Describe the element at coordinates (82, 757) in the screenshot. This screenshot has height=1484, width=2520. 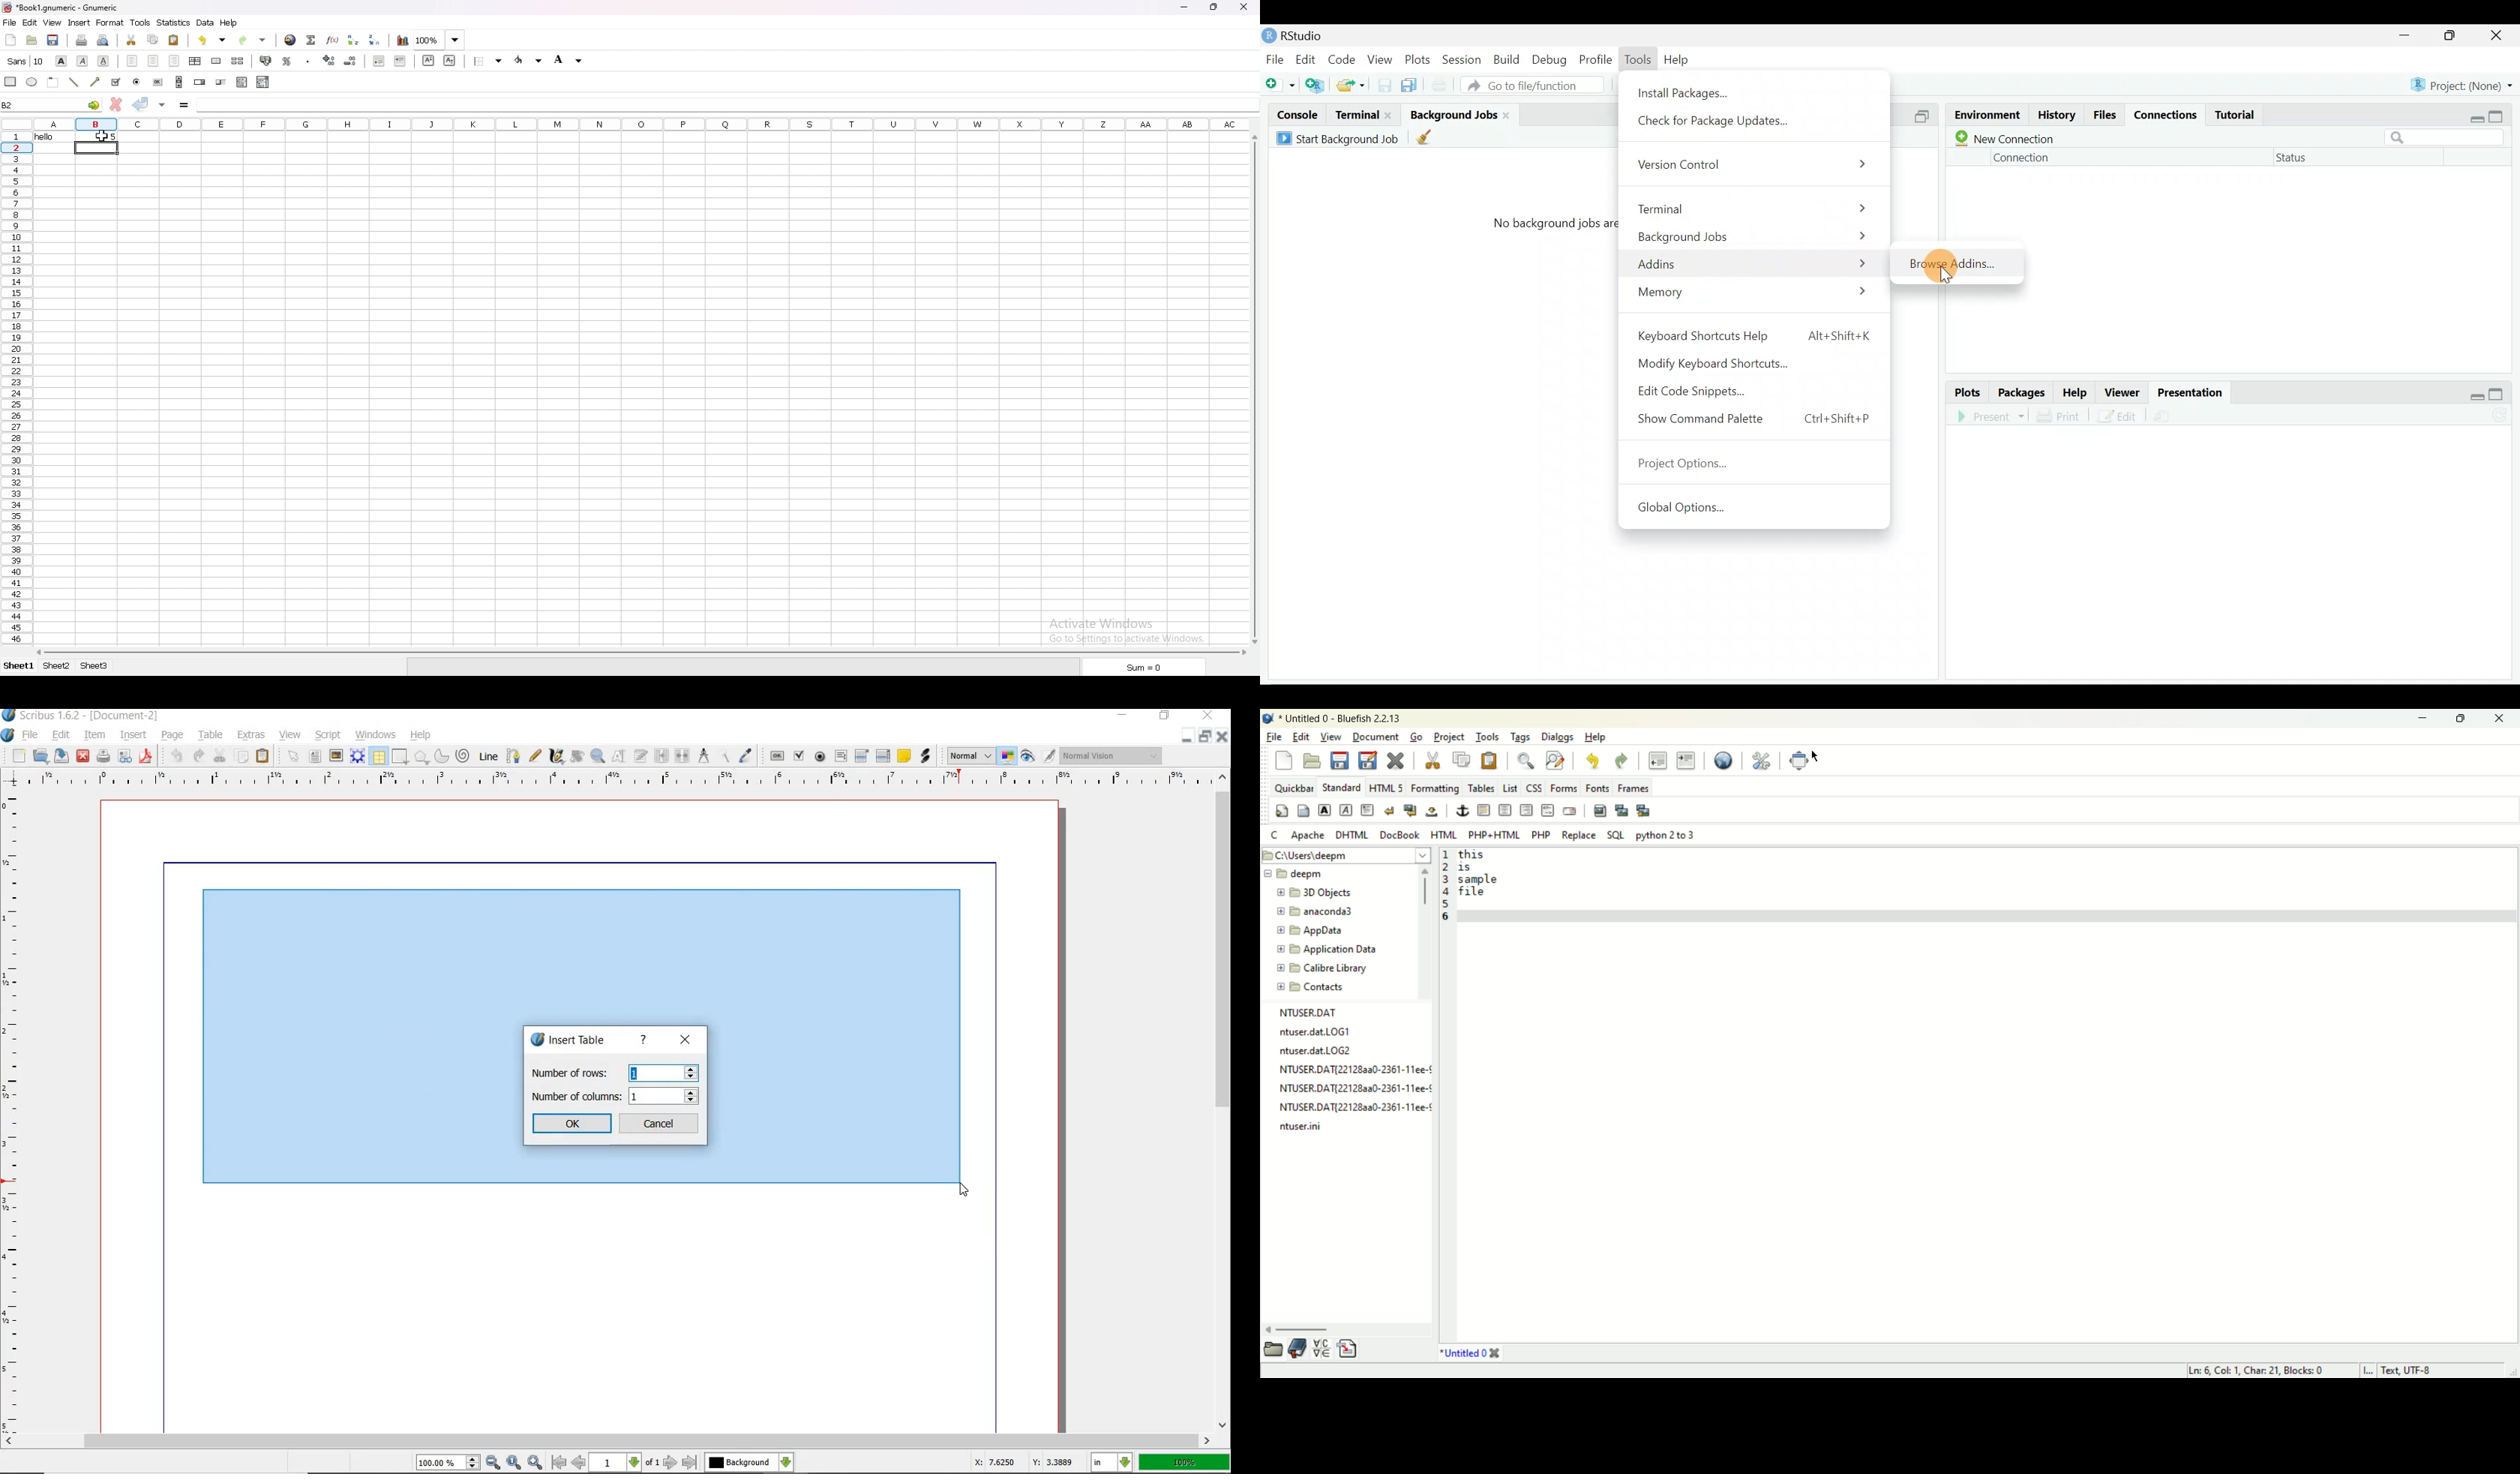
I see `close` at that location.